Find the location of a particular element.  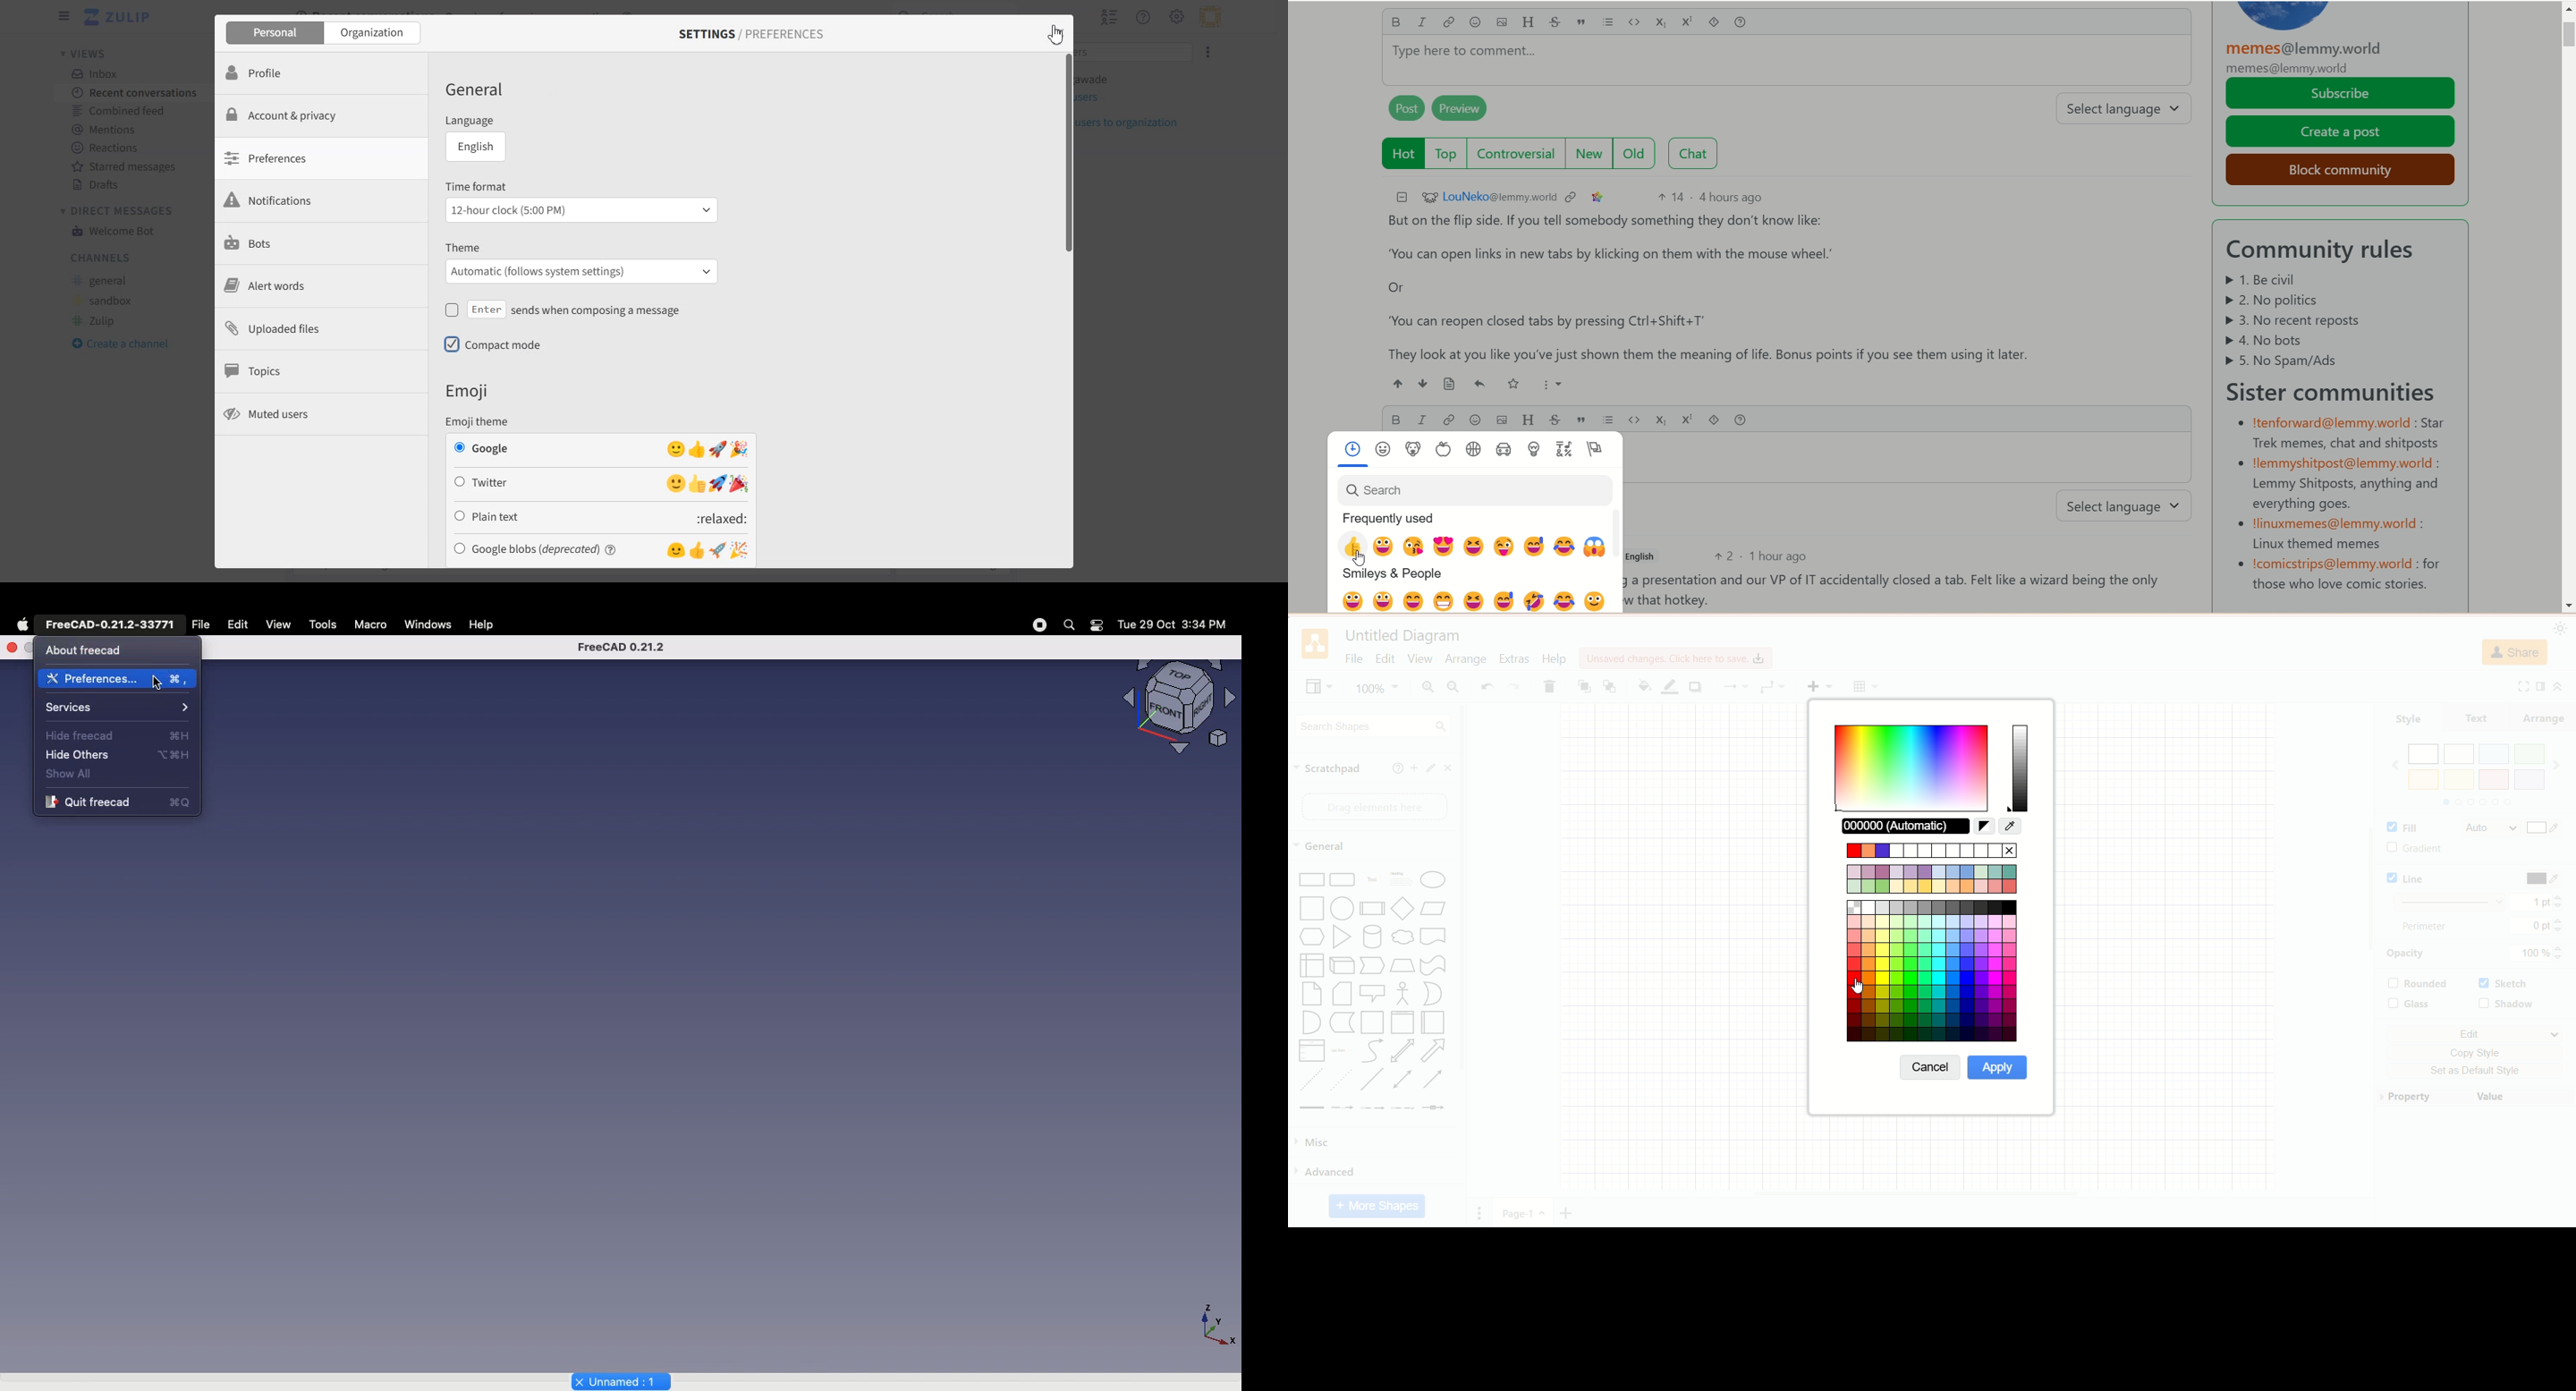

Show all is located at coordinates (71, 774).